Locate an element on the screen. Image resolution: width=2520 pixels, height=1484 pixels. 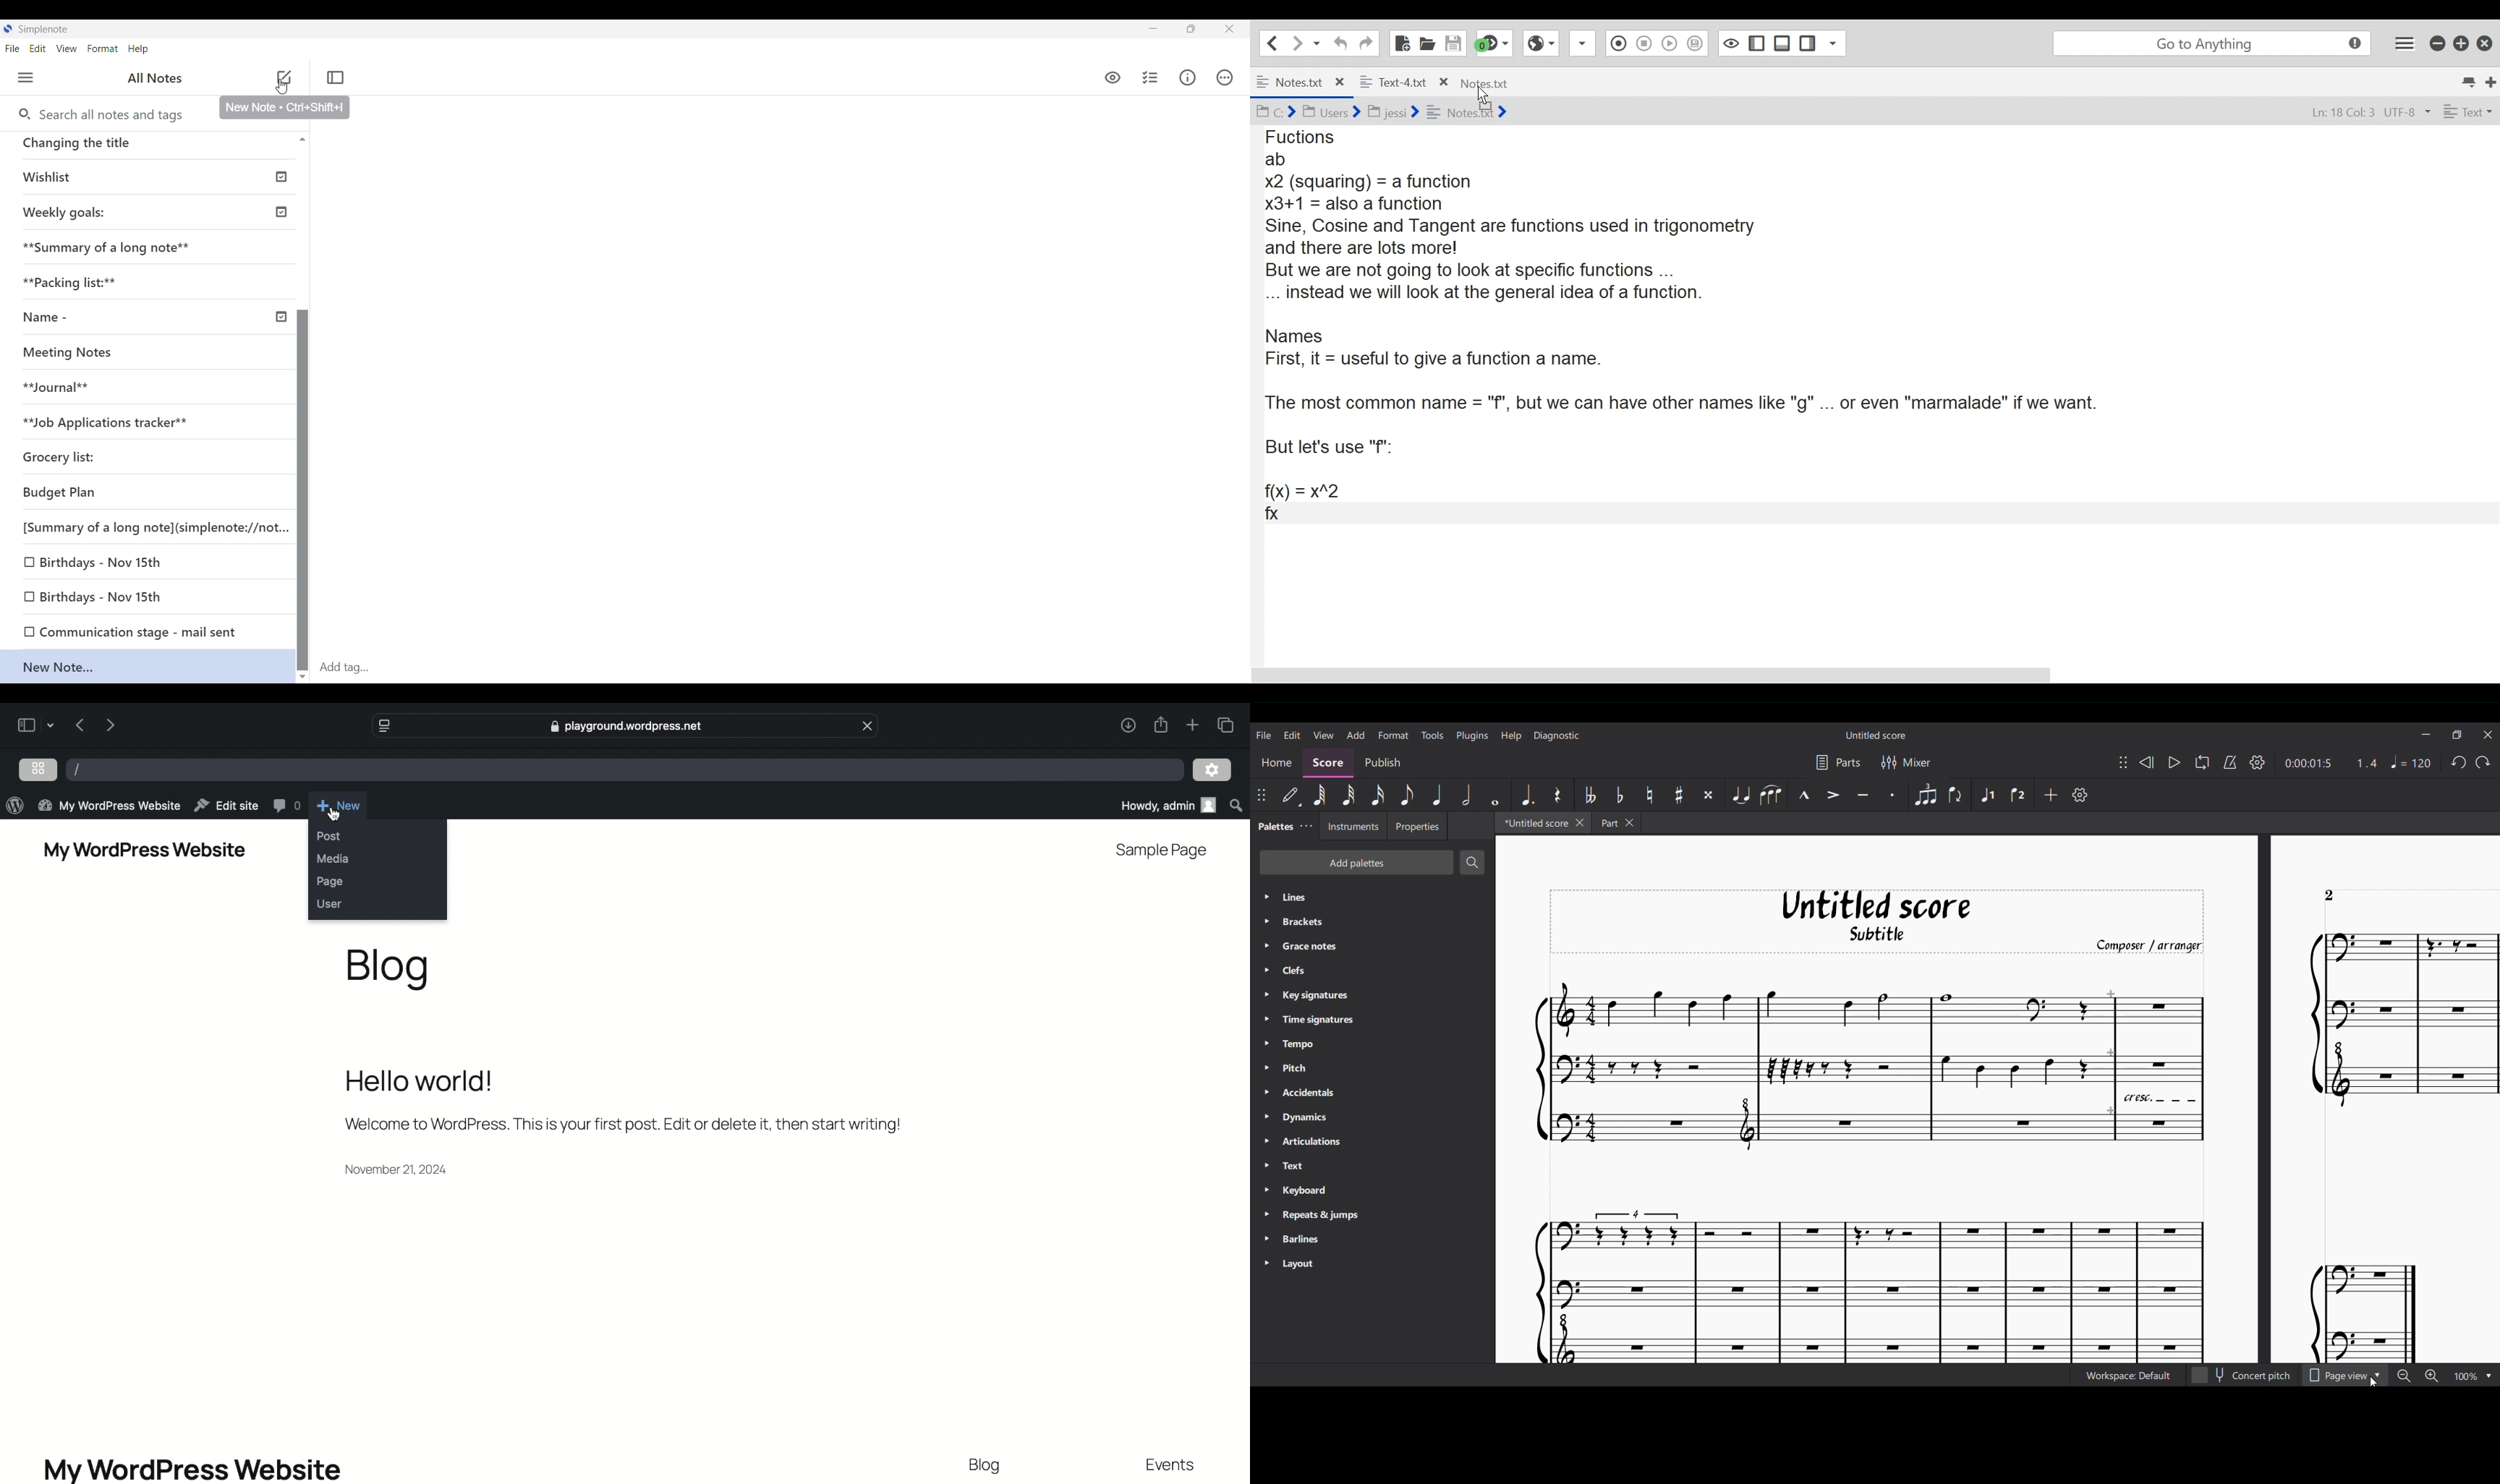
Current ratio and duration is located at coordinates (2331, 763).